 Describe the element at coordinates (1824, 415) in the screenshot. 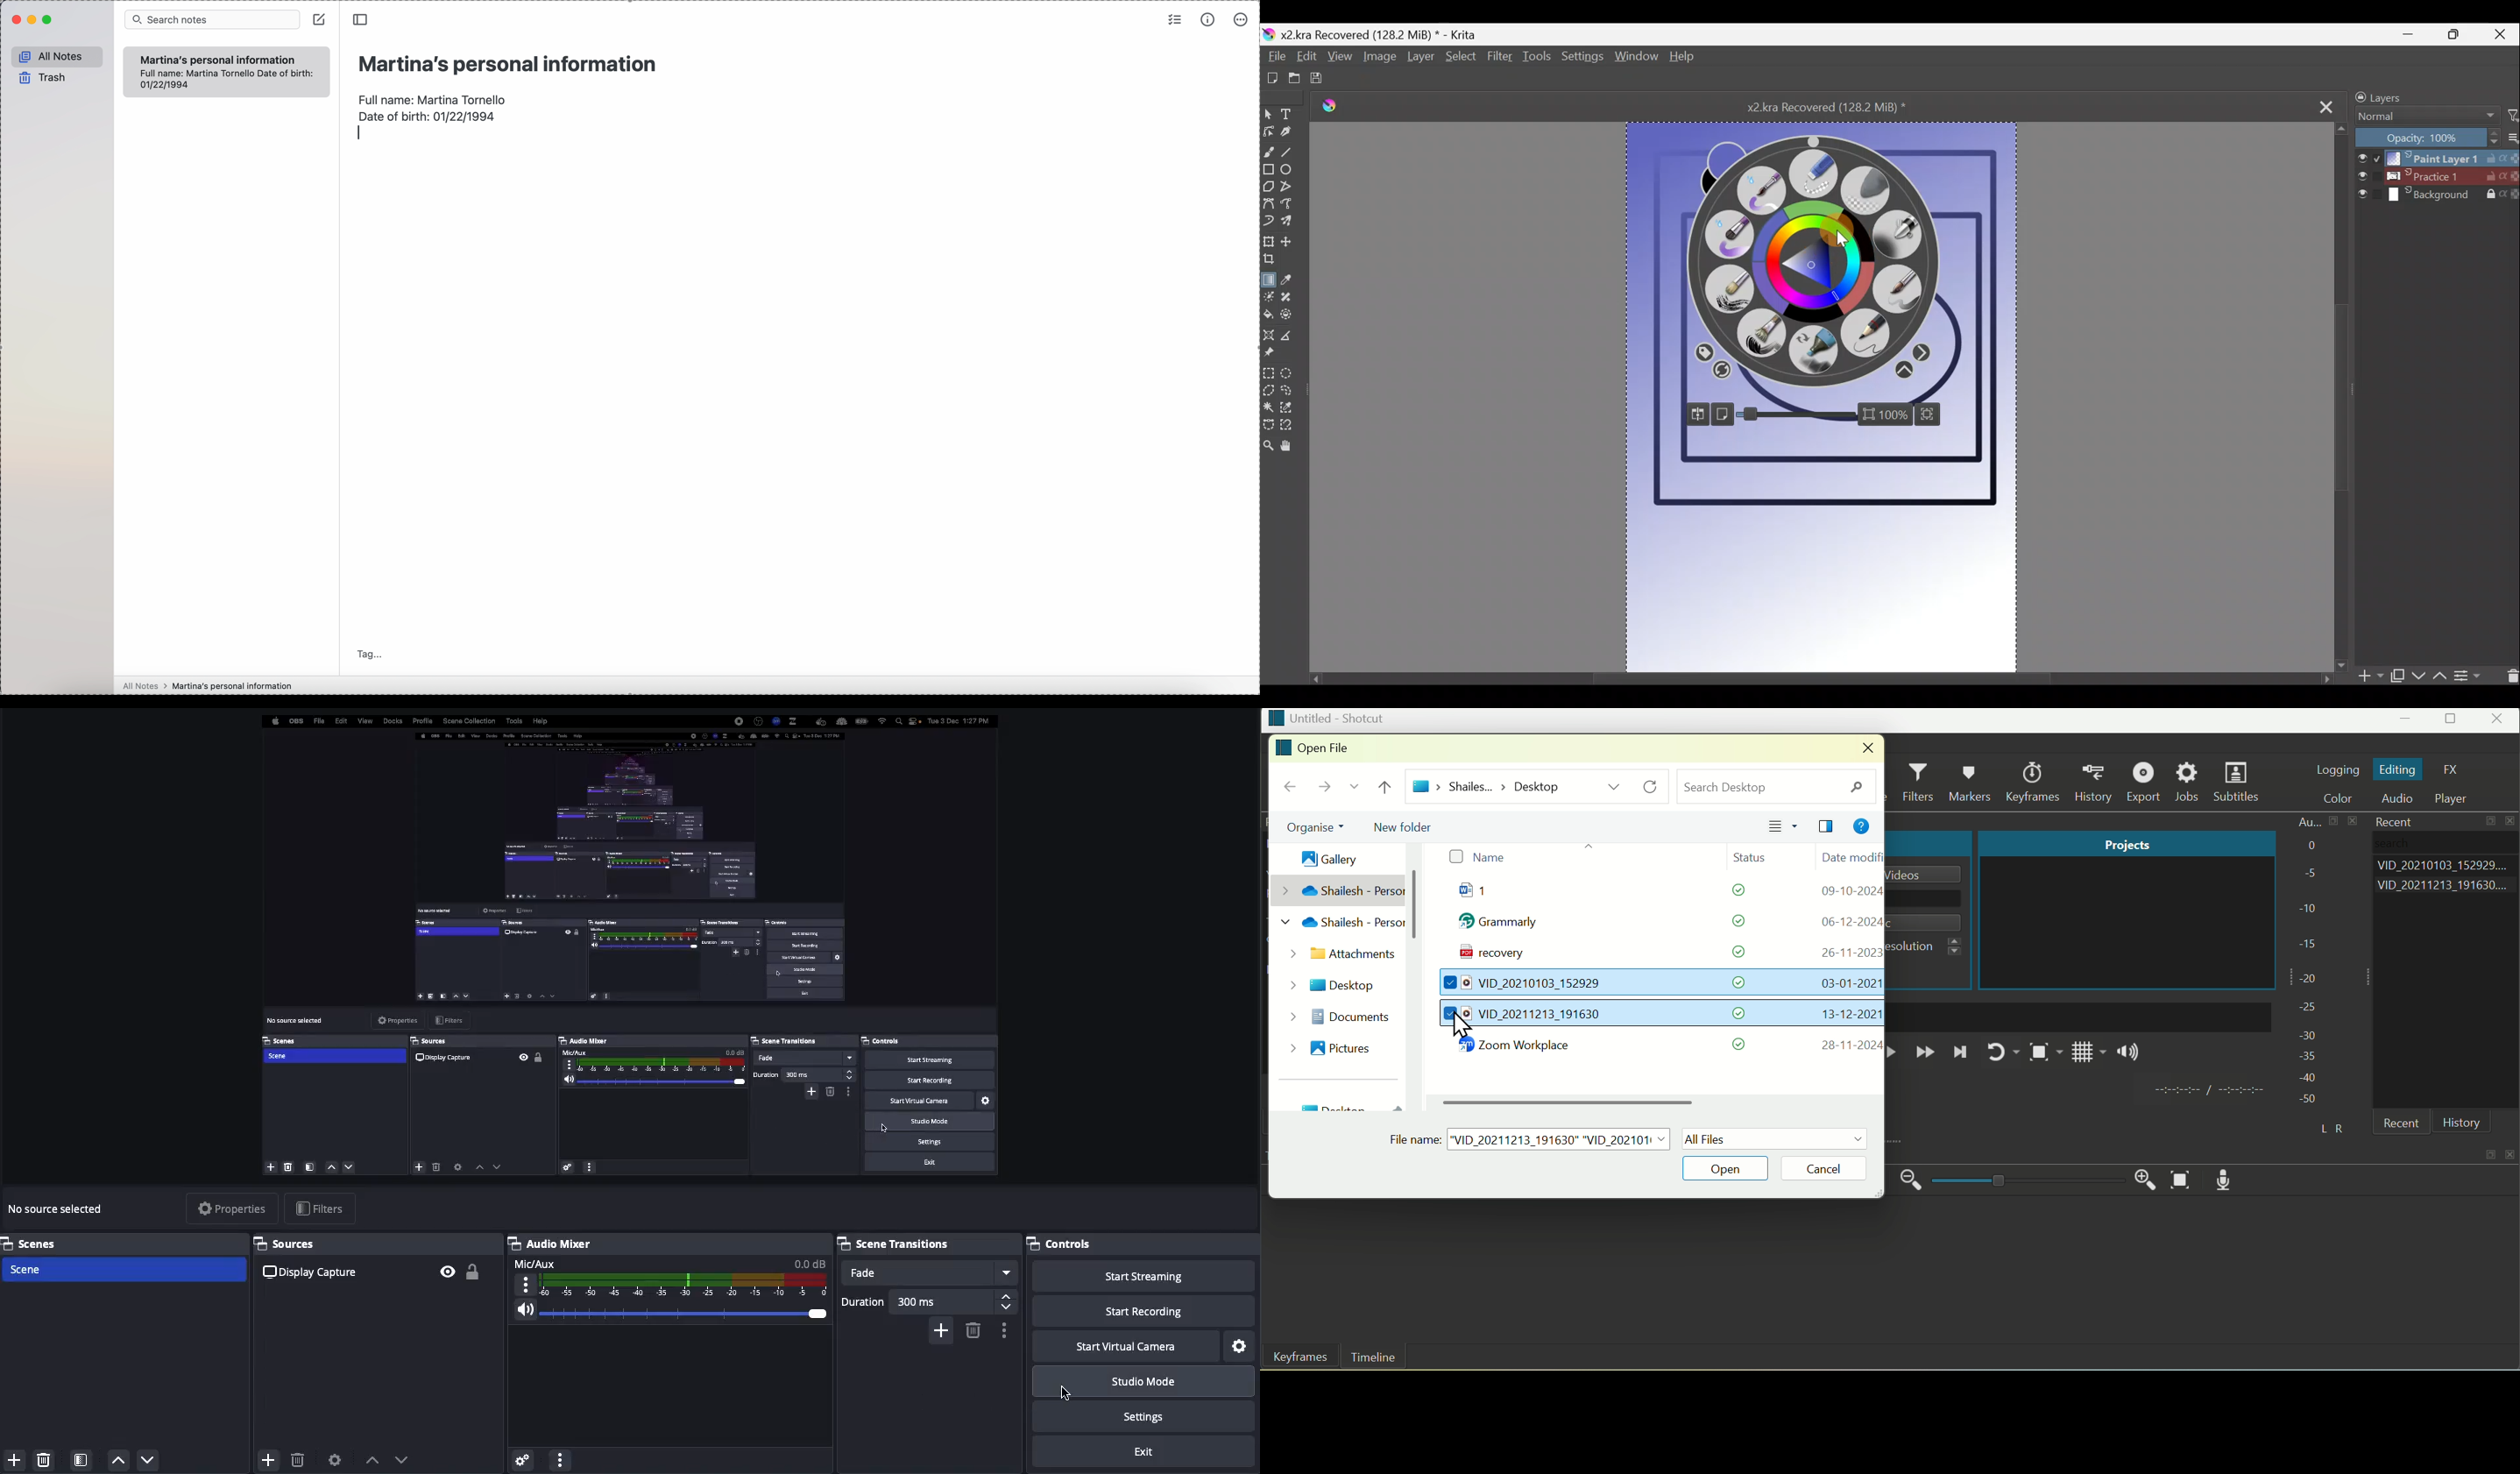

I see `Zoom` at that location.